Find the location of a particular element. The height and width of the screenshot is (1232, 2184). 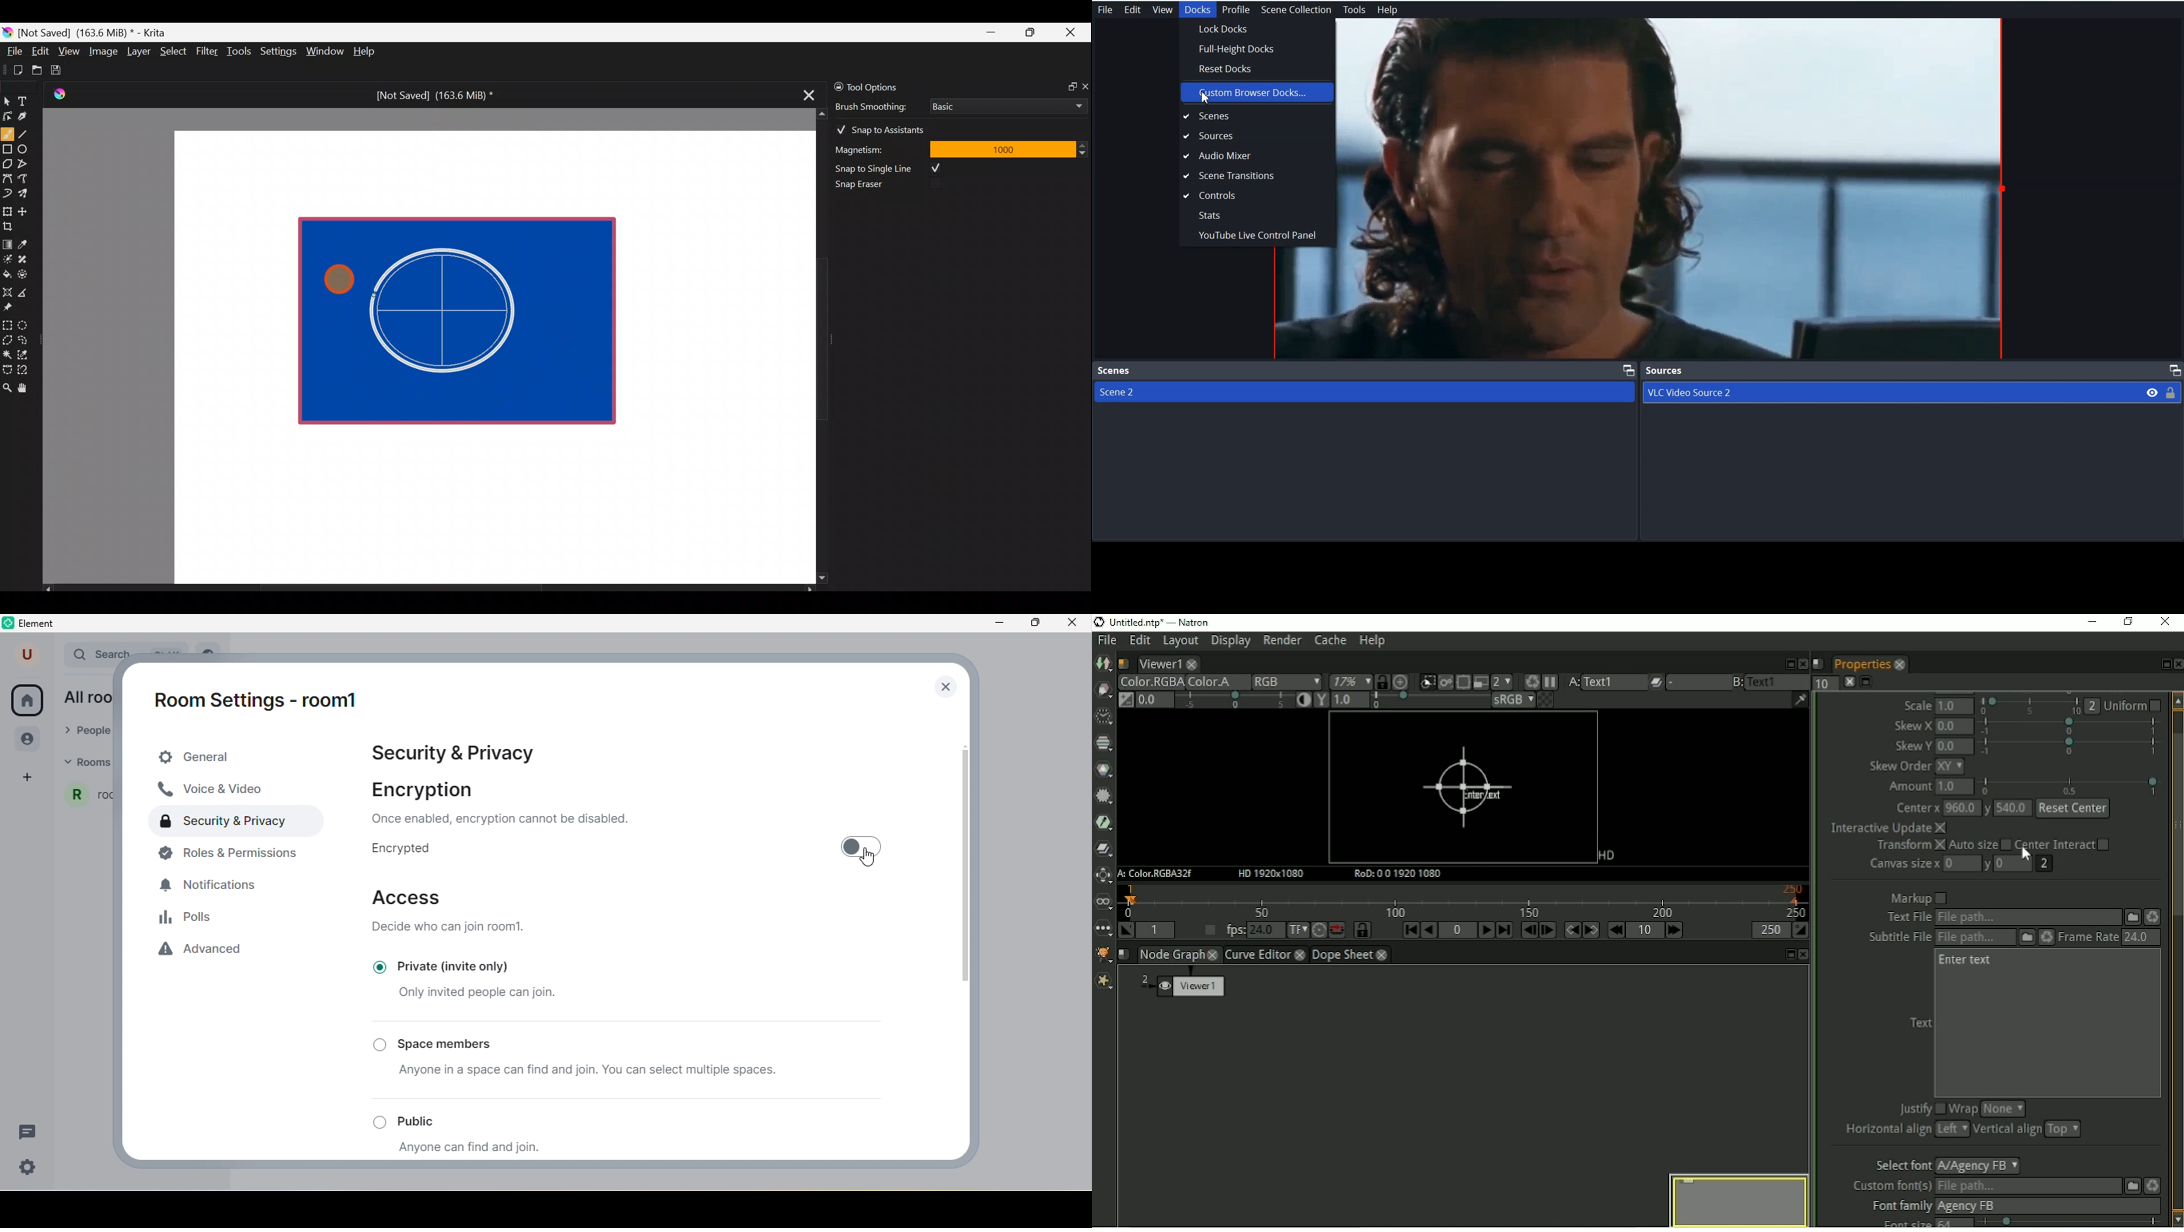

Settings is located at coordinates (280, 53).